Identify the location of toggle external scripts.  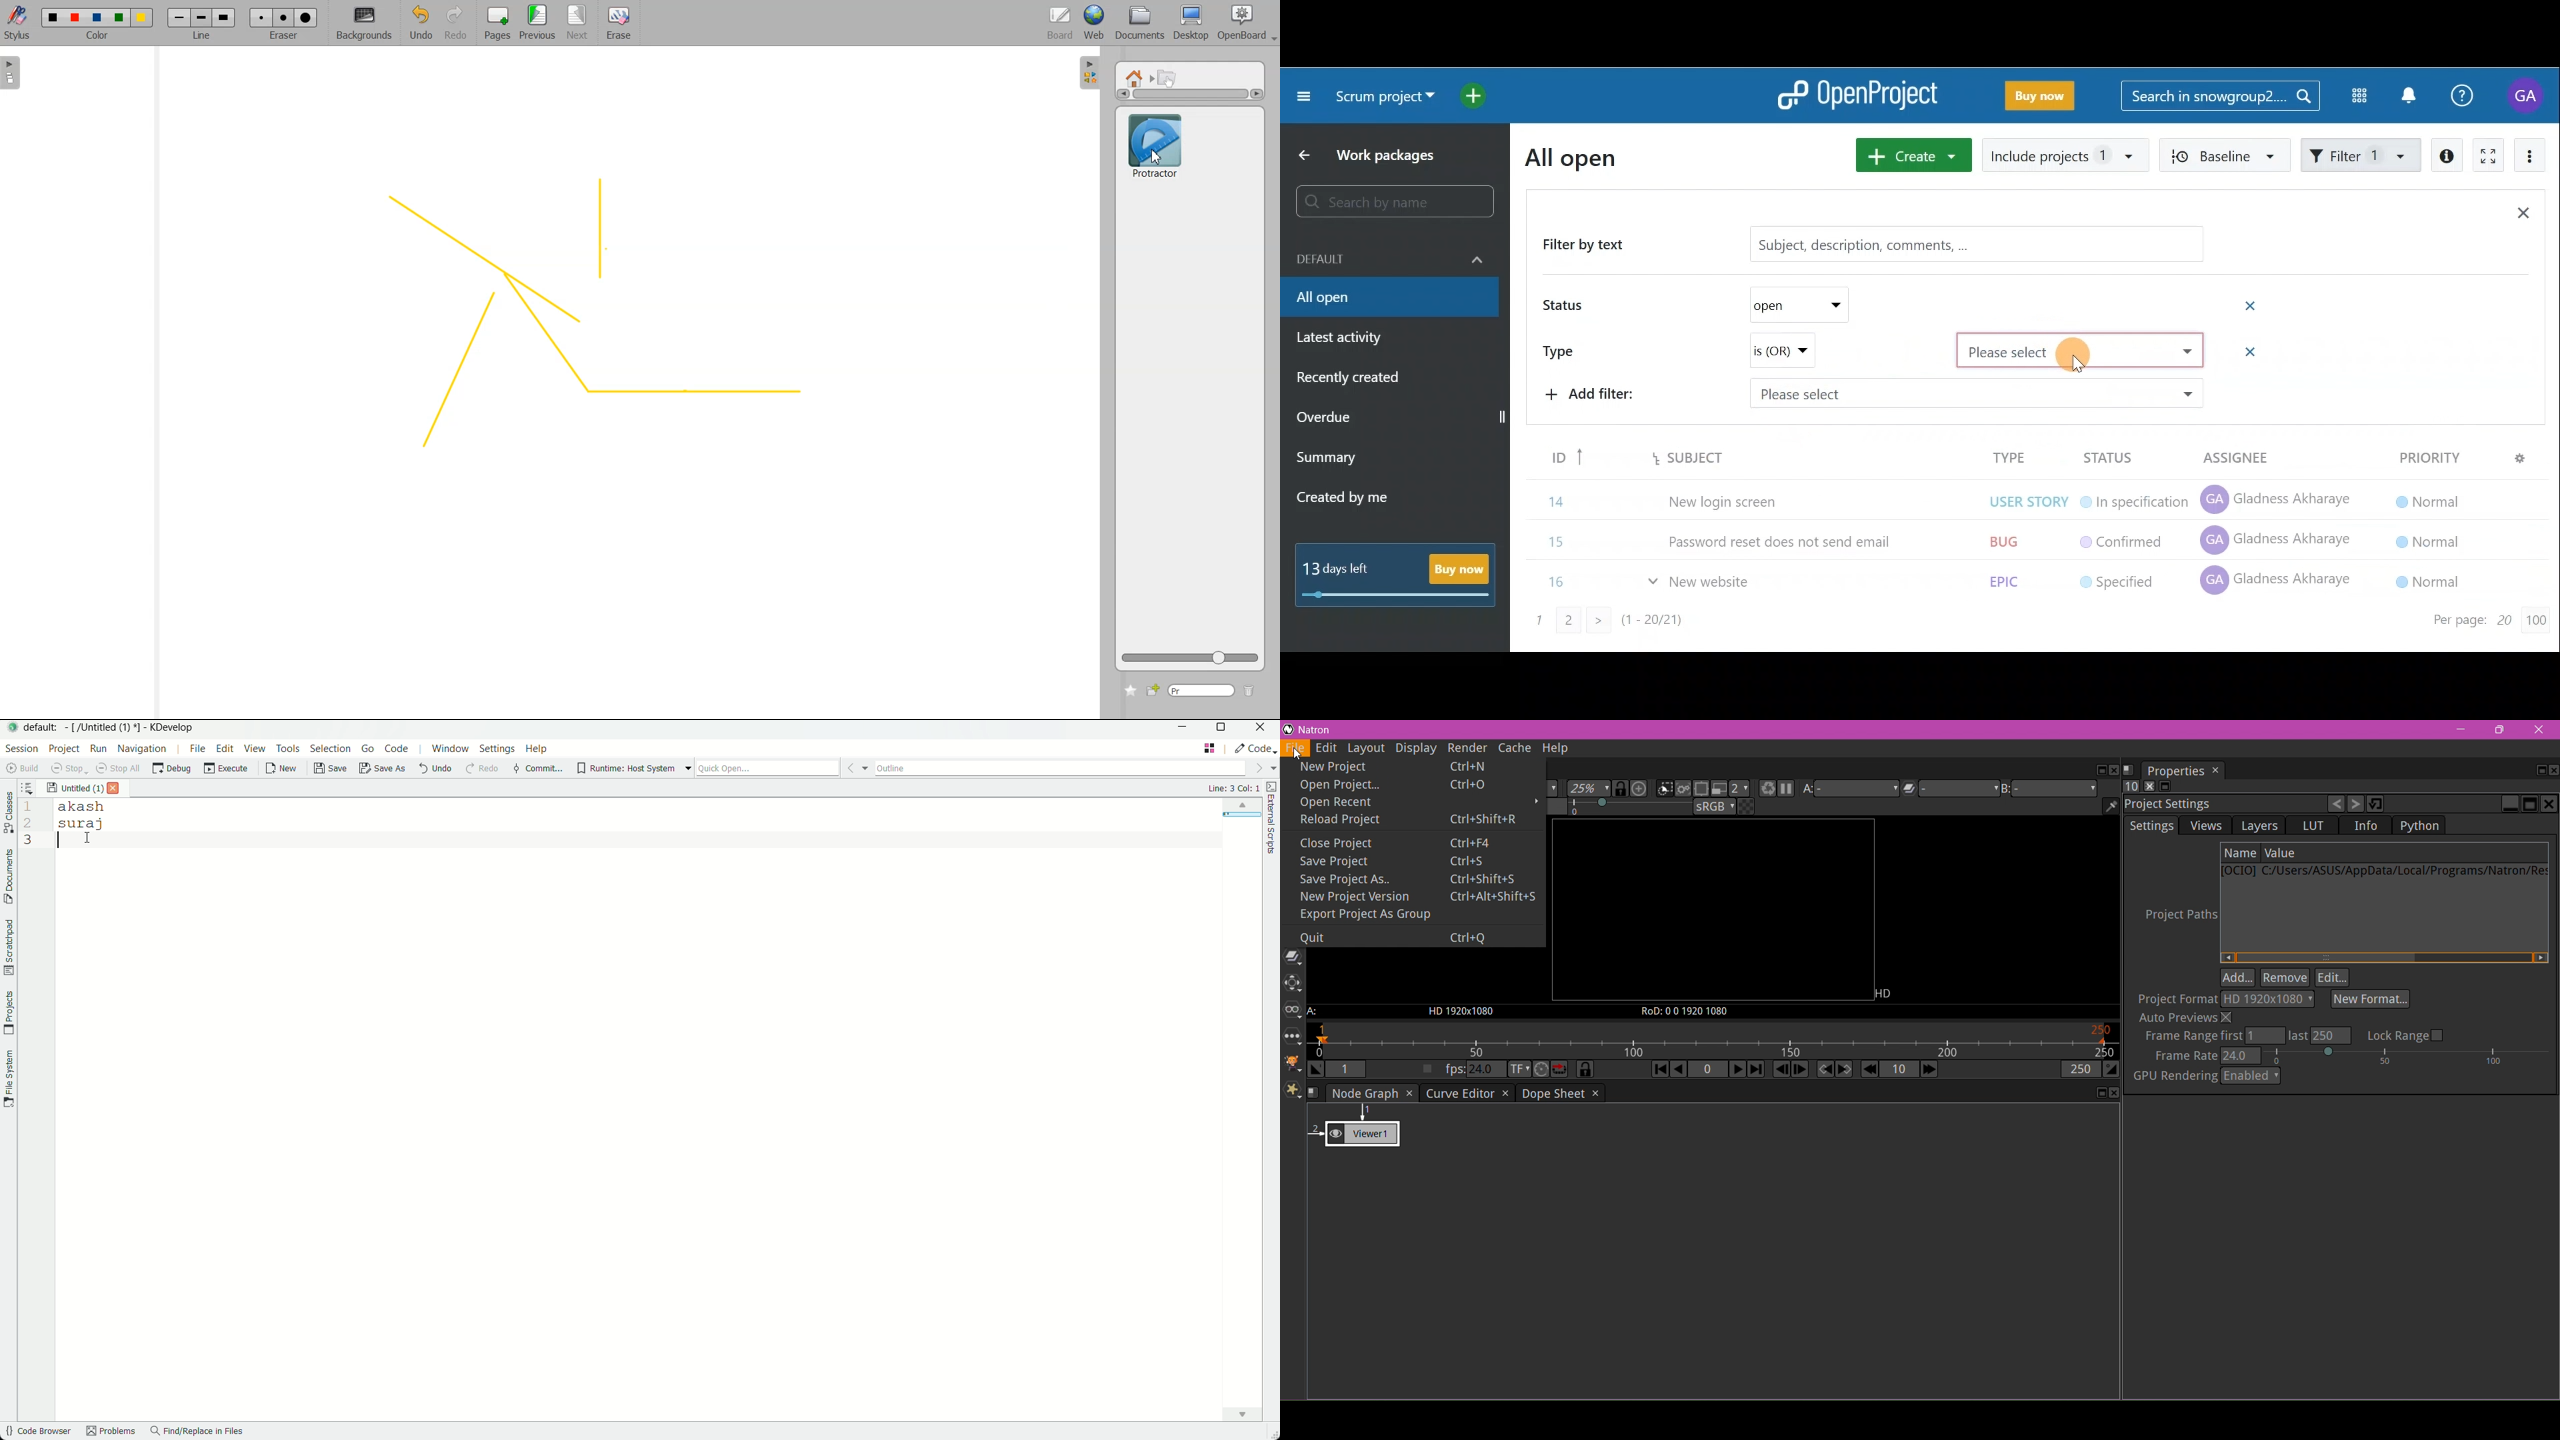
(1272, 818).